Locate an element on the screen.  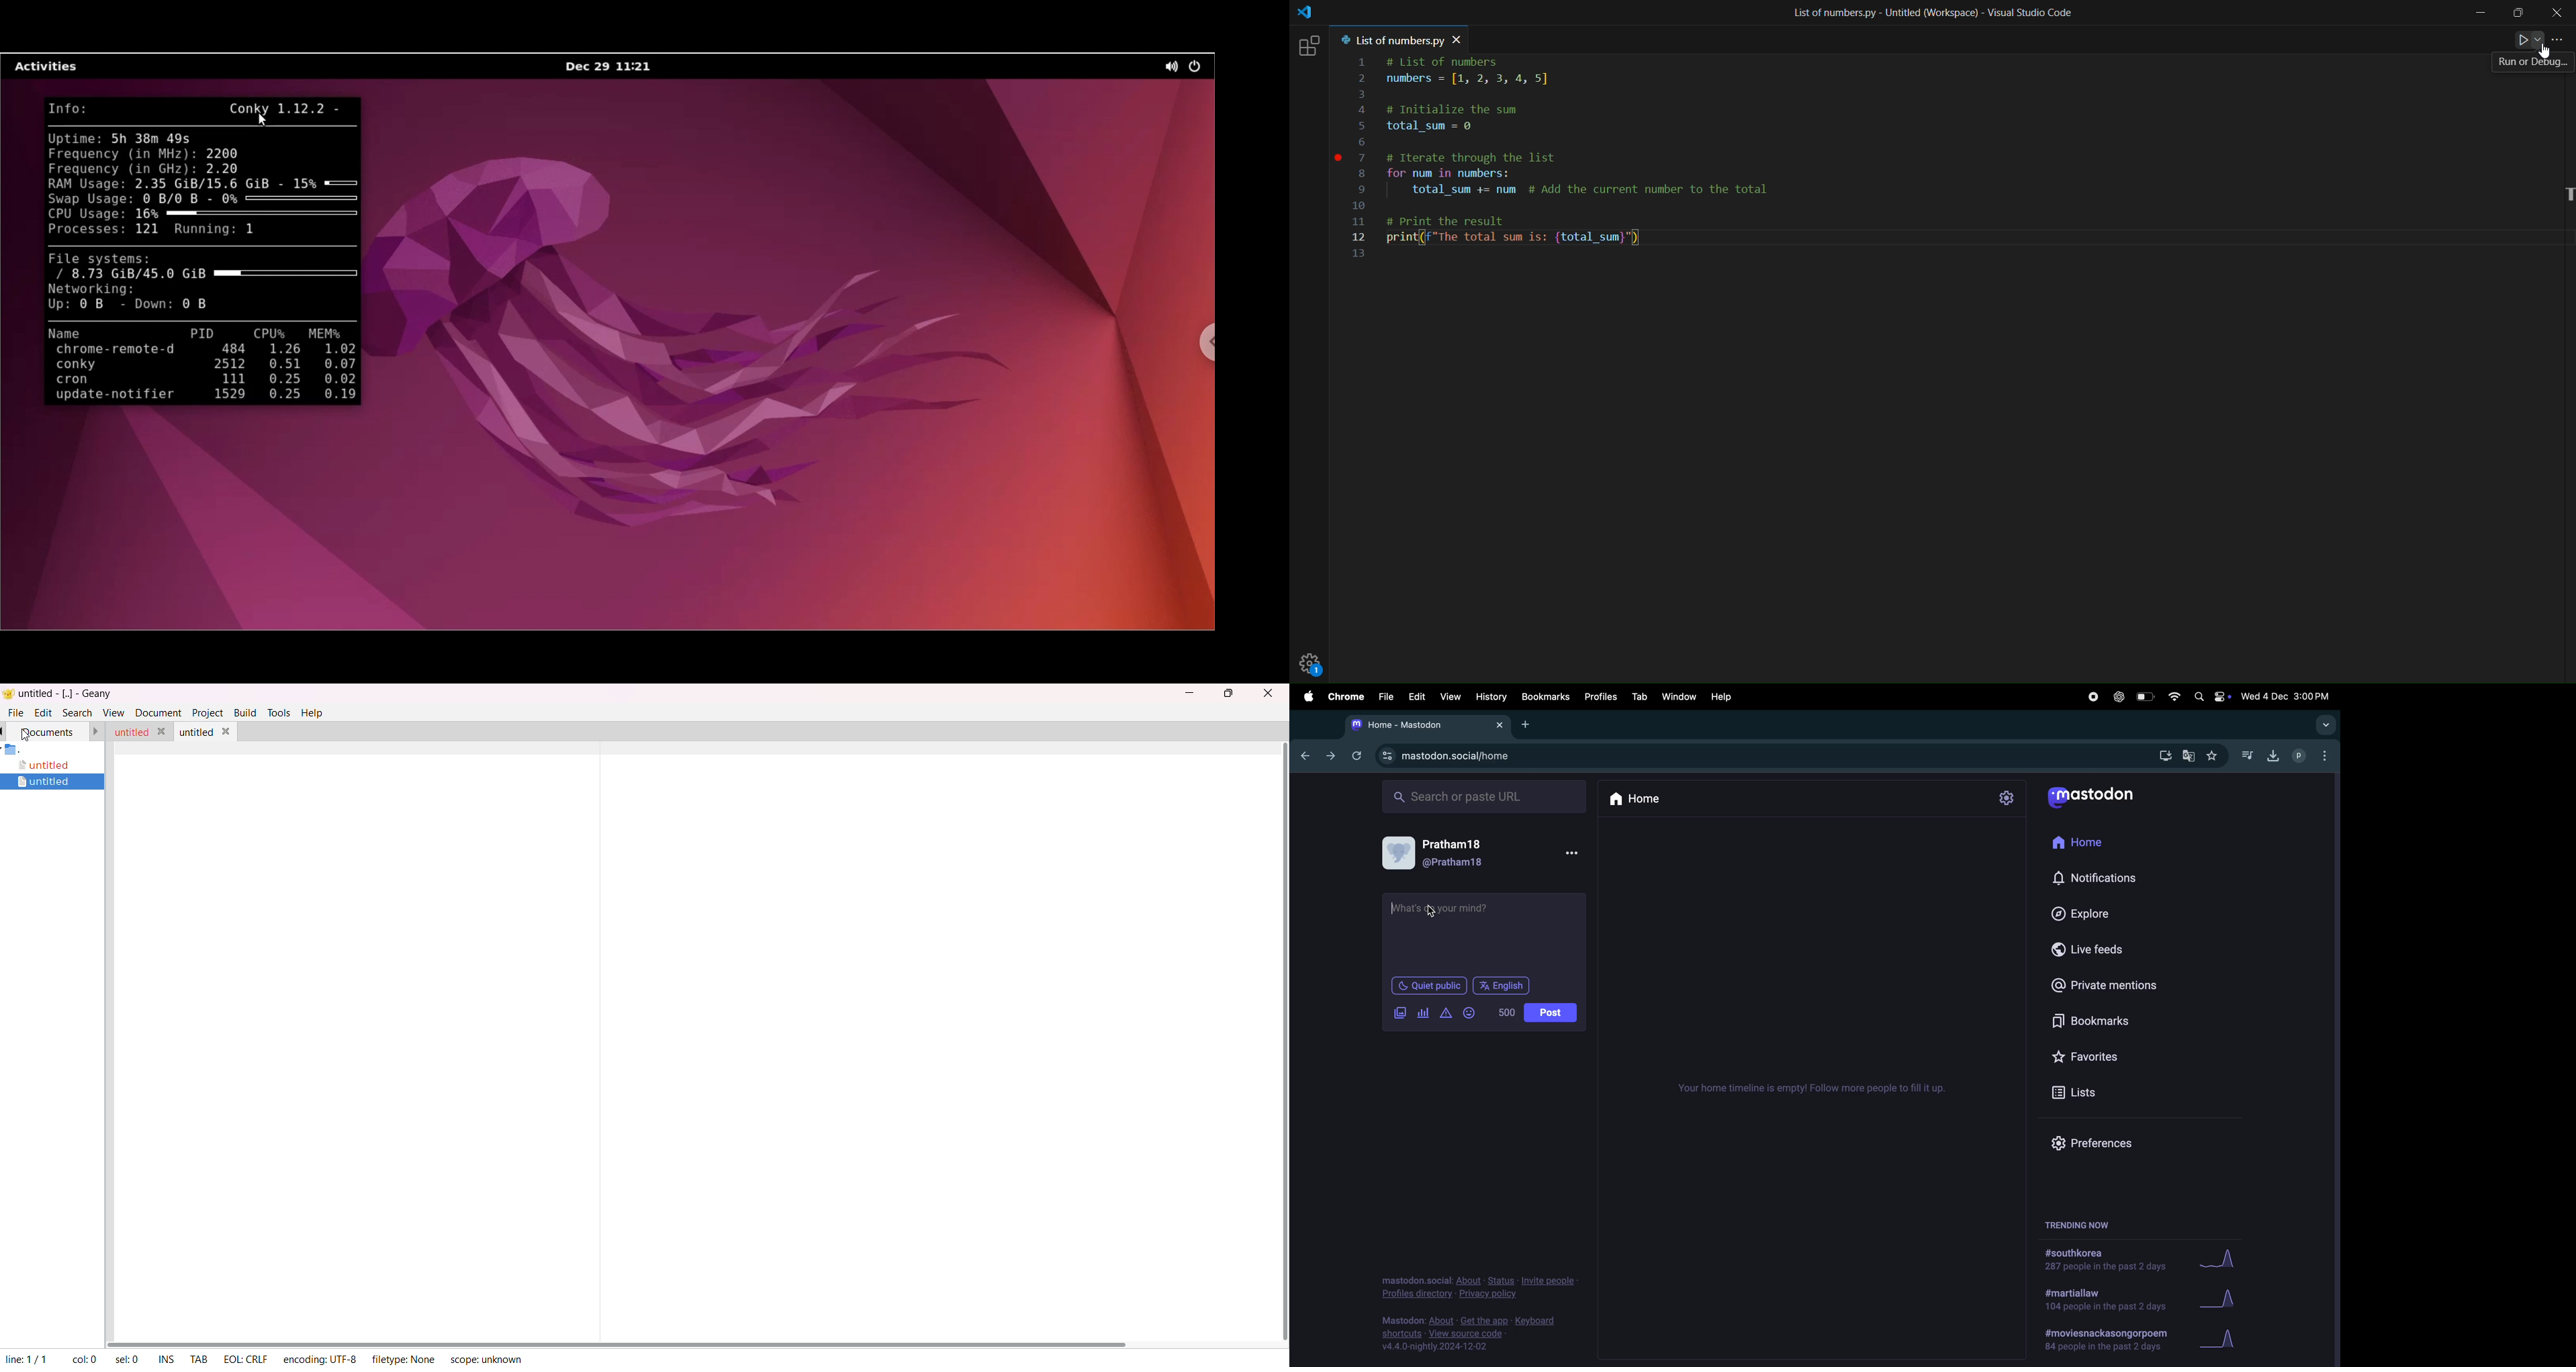
chrome is located at coordinates (1343, 698).